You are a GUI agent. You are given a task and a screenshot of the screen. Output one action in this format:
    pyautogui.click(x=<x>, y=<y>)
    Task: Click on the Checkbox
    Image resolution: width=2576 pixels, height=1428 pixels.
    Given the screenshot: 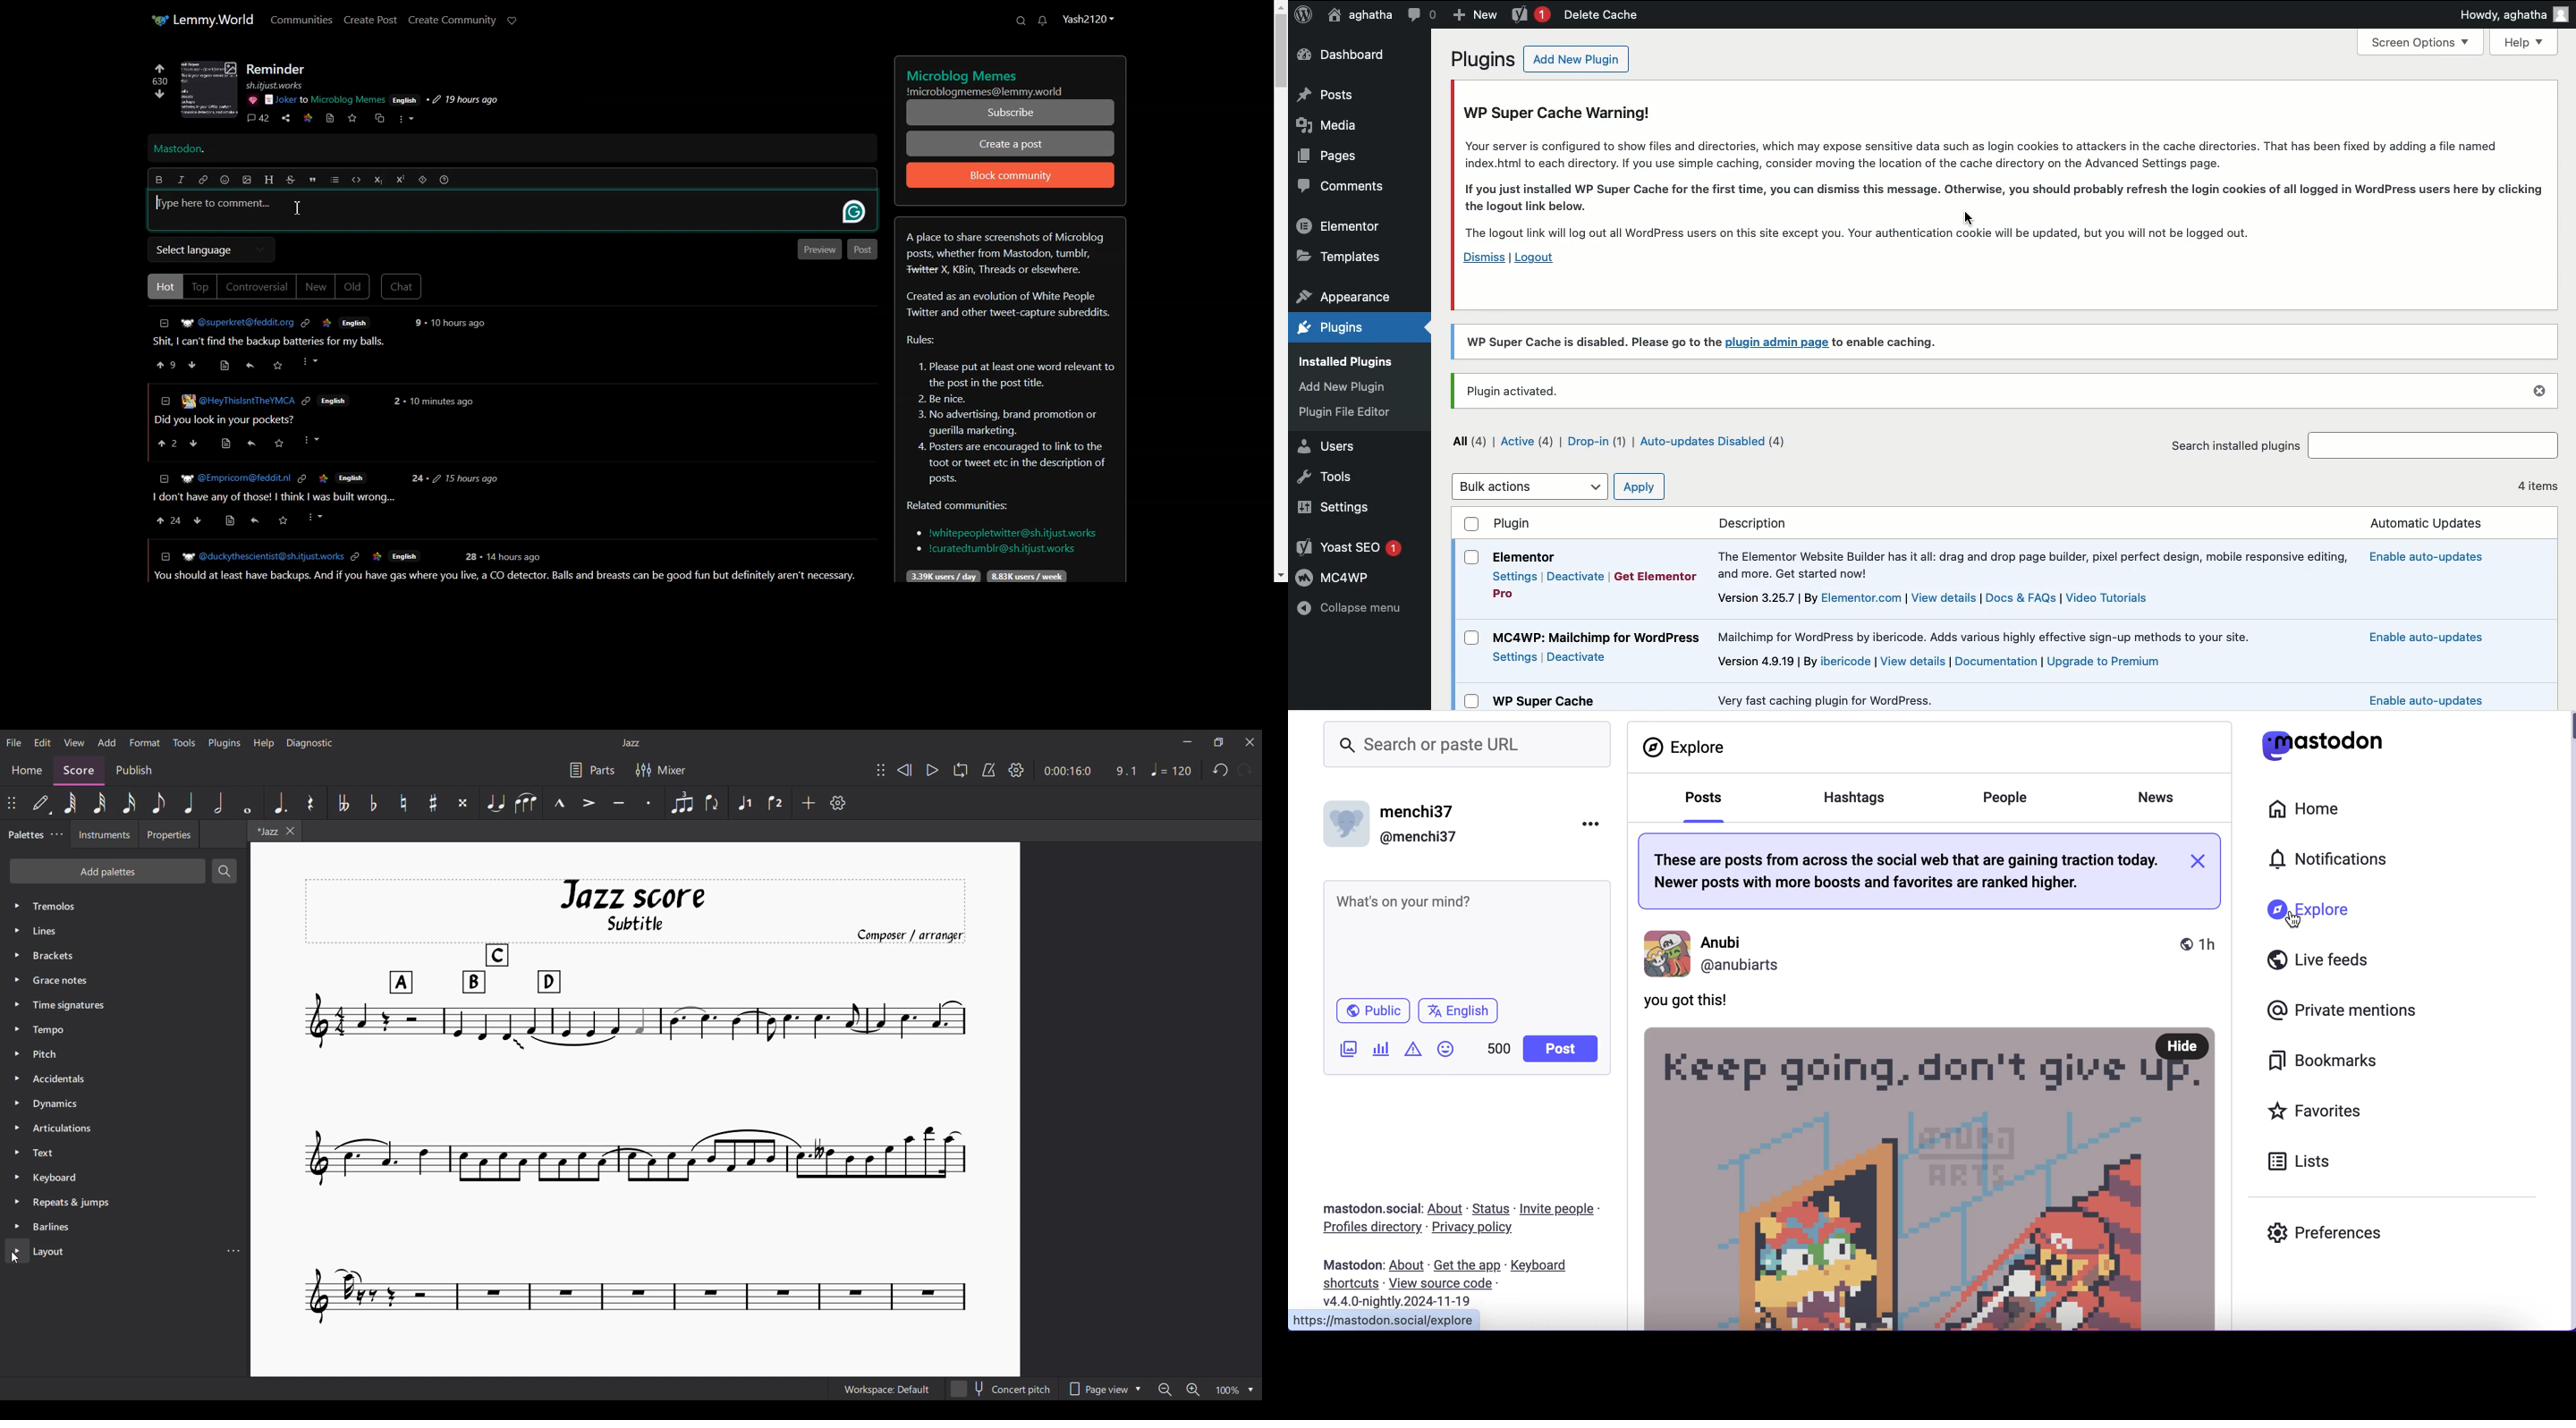 What is the action you would take?
    pyautogui.click(x=1472, y=637)
    